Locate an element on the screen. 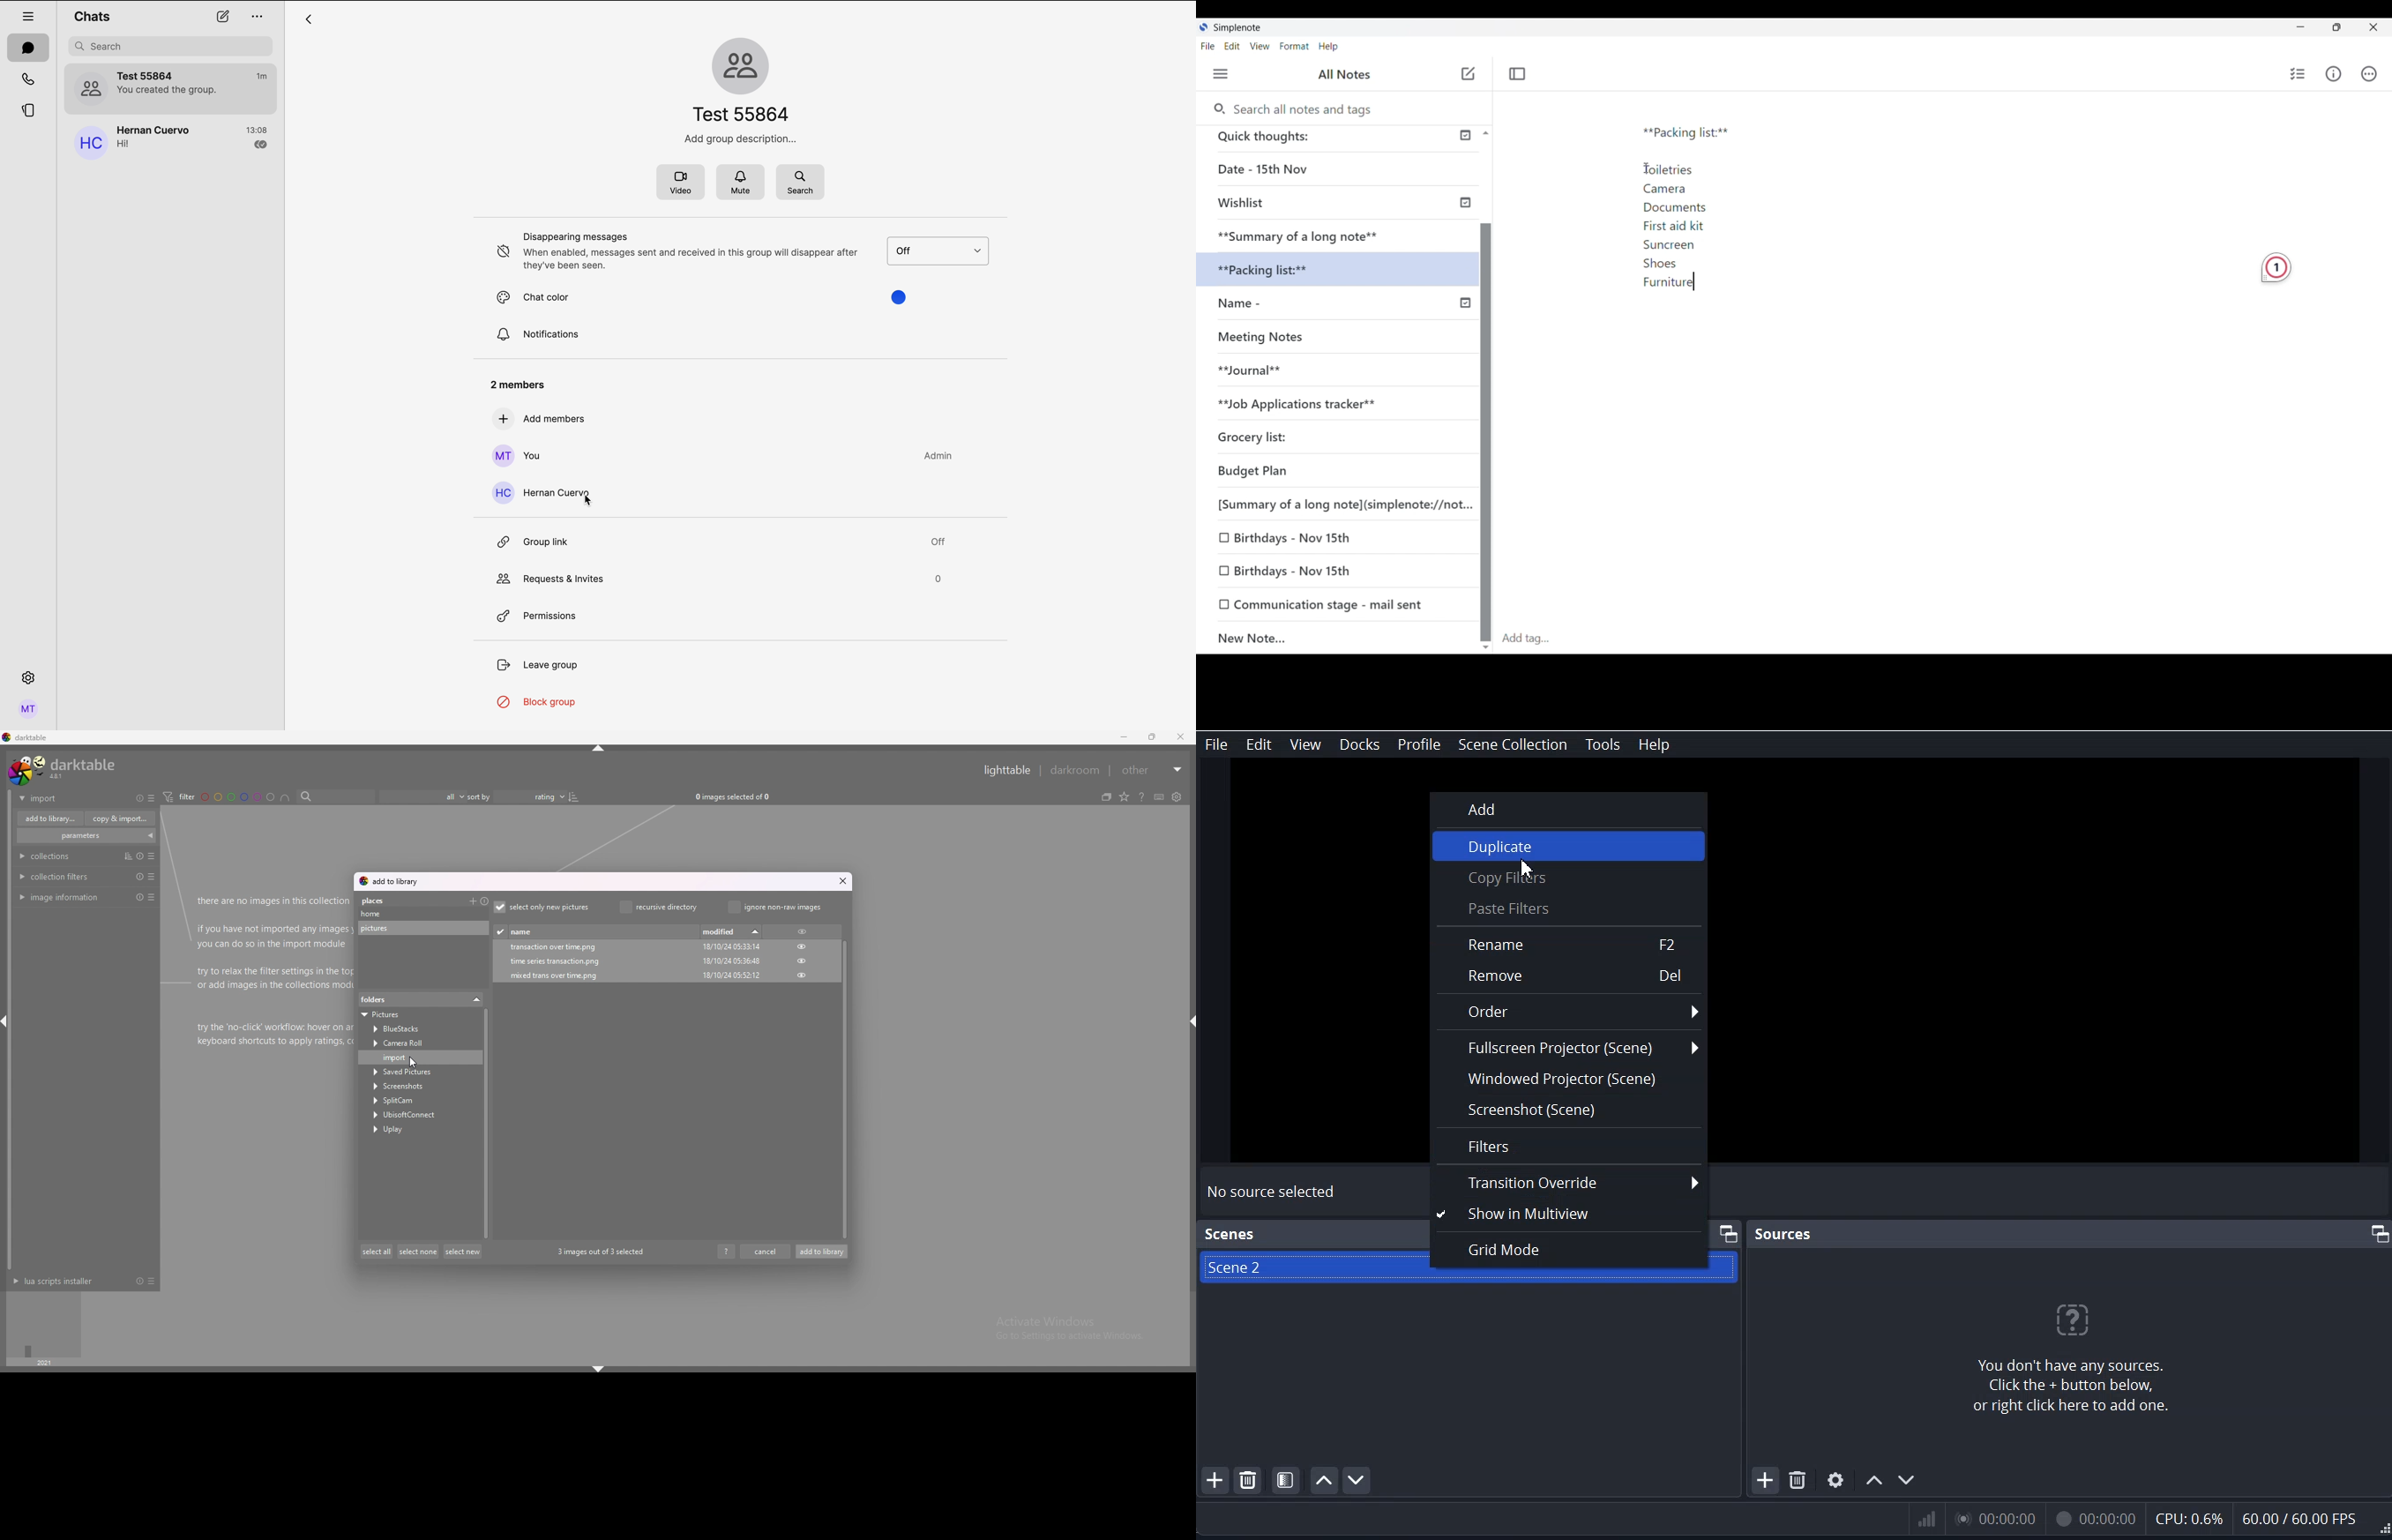 Image resolution: width=2408 pixels, height=1540 pixels. darktable is located at coordinates (63, 770).